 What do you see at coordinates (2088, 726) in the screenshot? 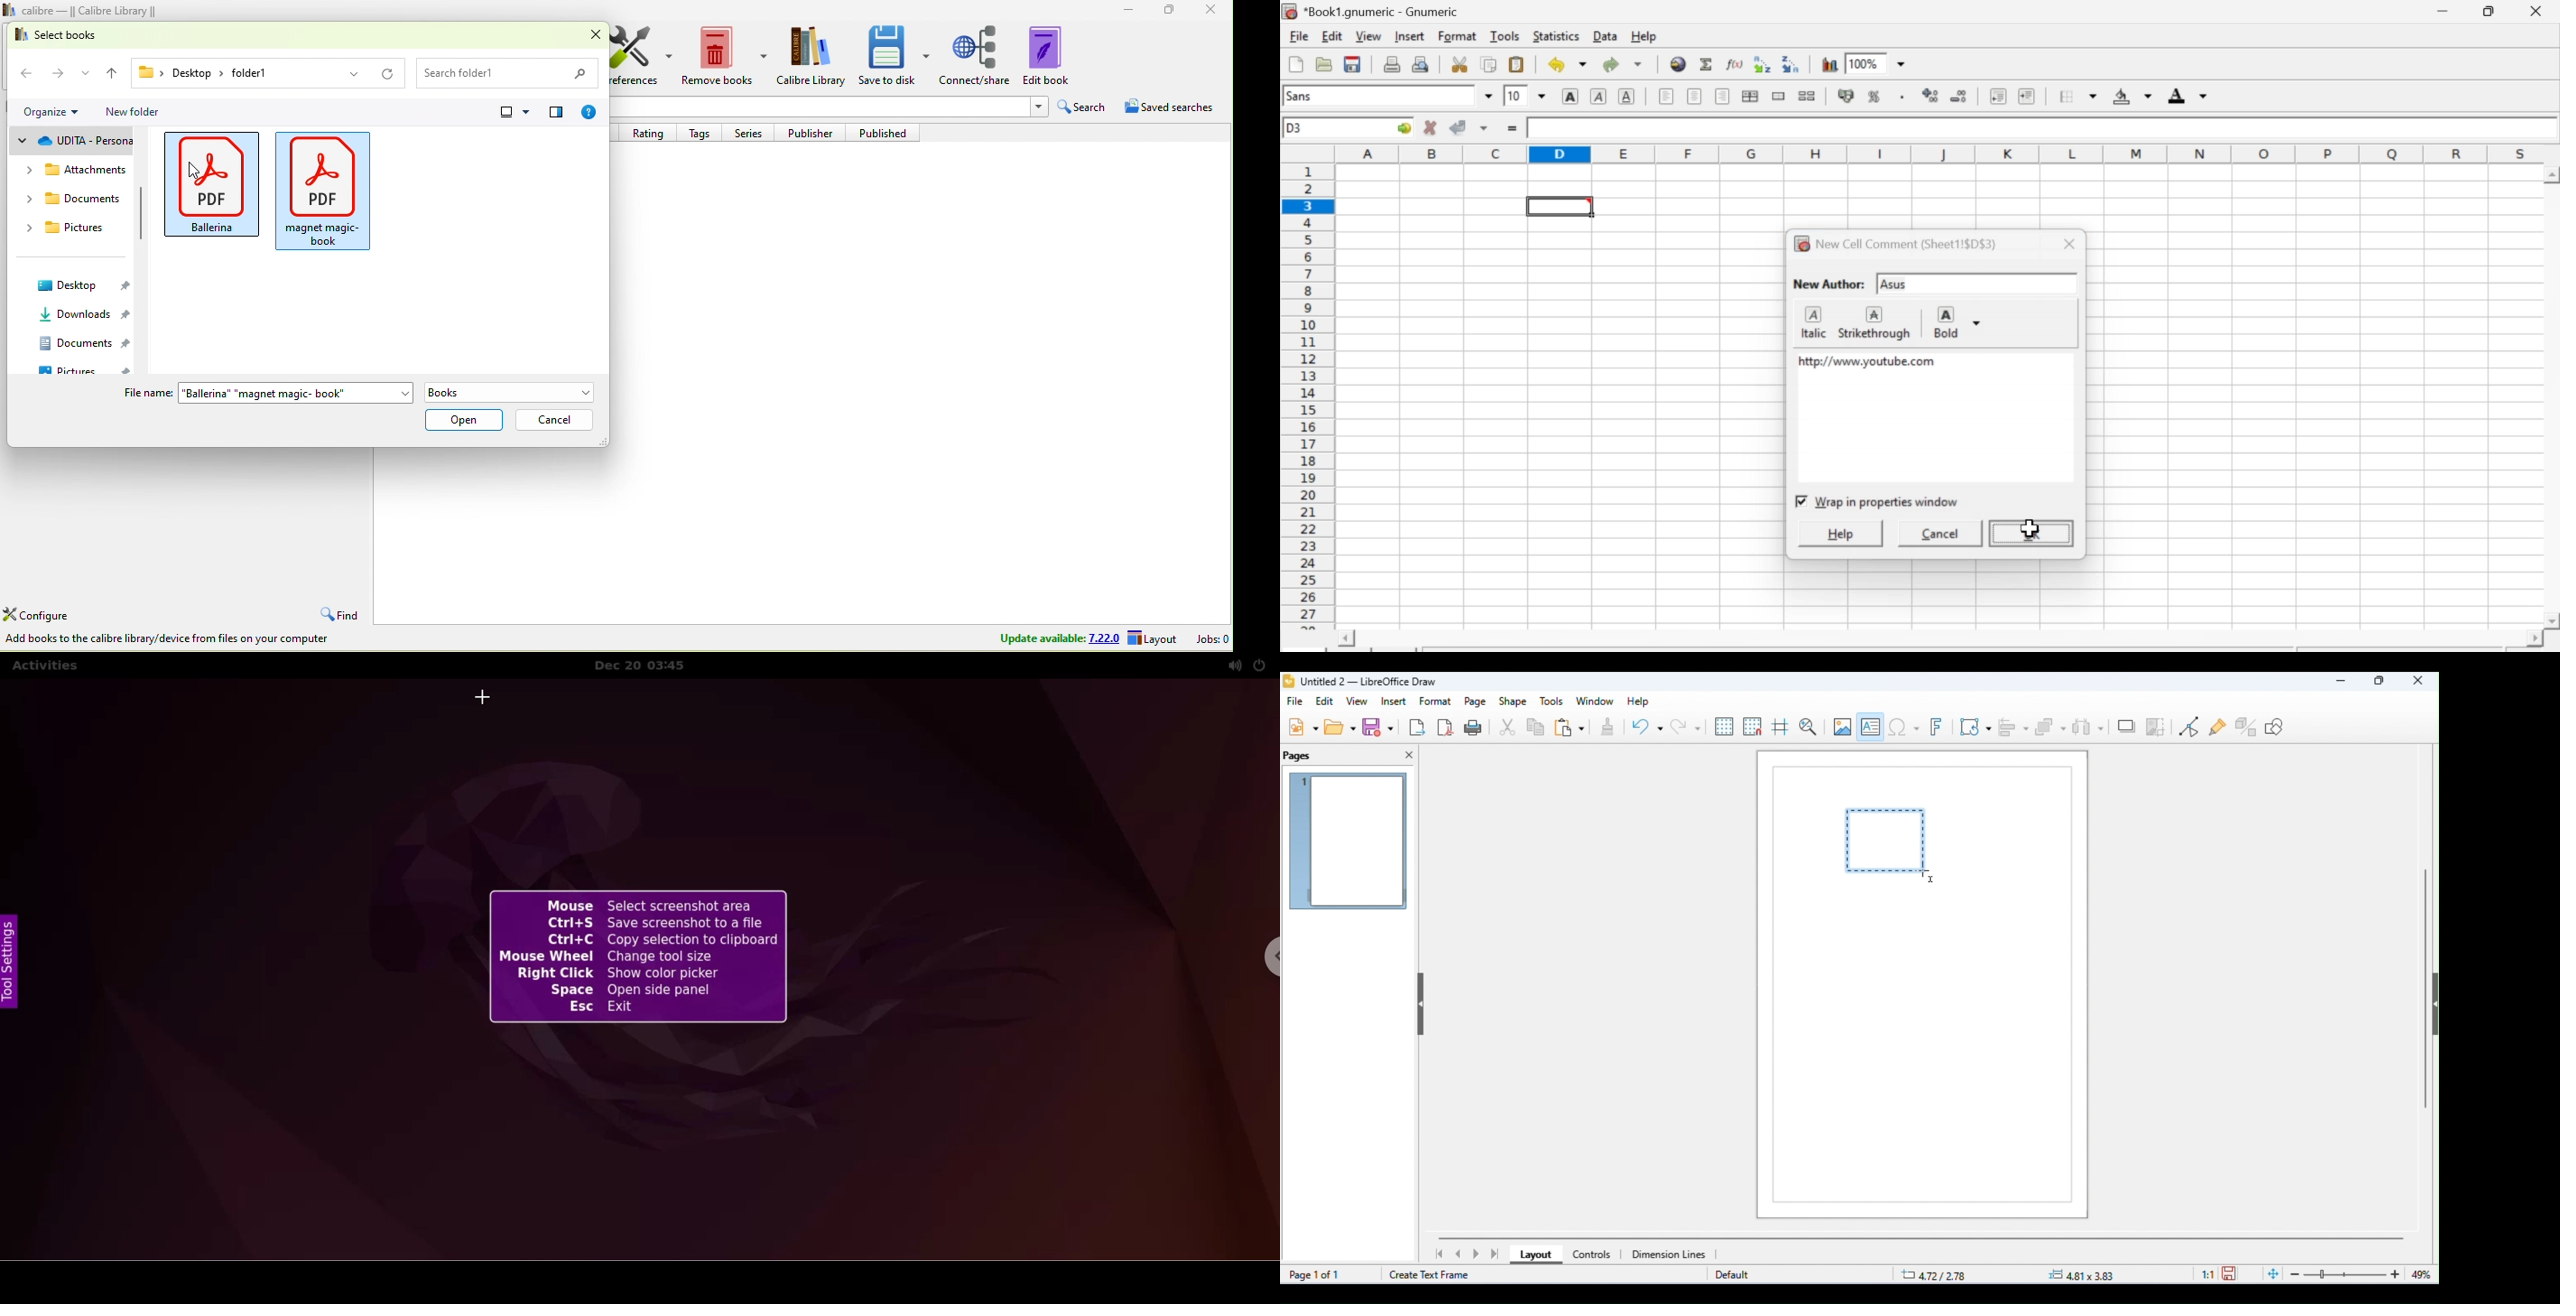
I see `select at least three objects to distribute` at bounding box center [2088, 726].